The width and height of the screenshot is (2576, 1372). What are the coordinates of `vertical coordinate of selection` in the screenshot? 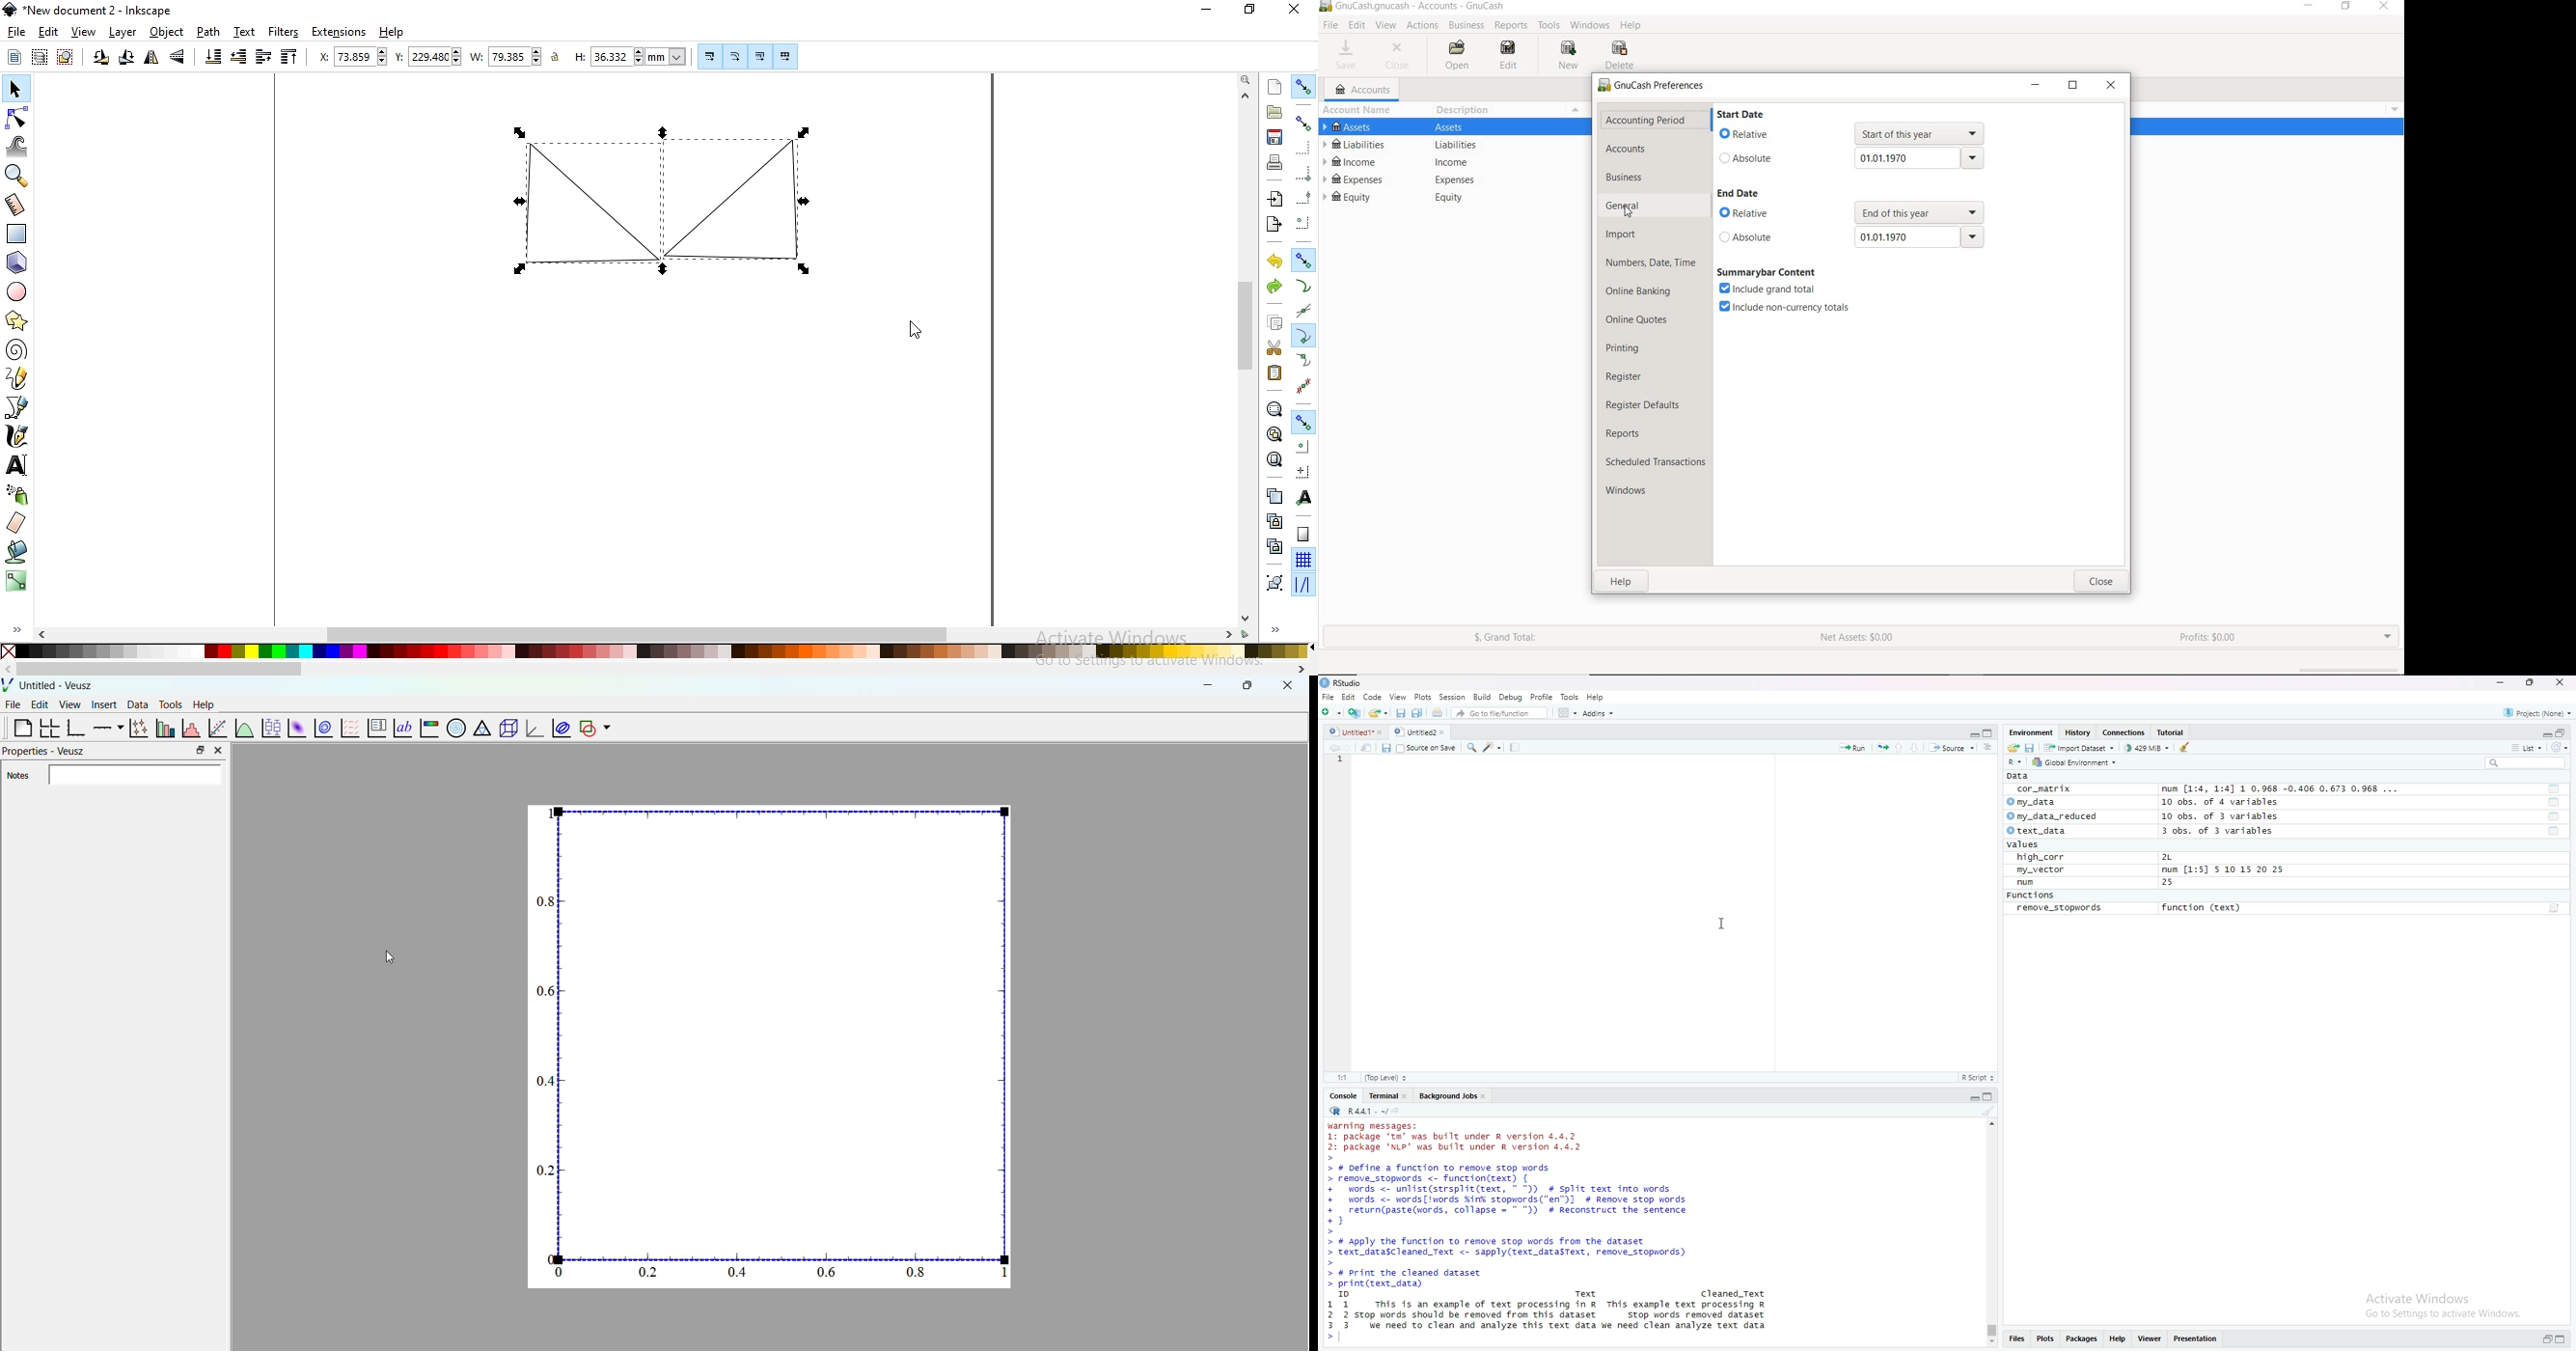 It's located at (426, 57).